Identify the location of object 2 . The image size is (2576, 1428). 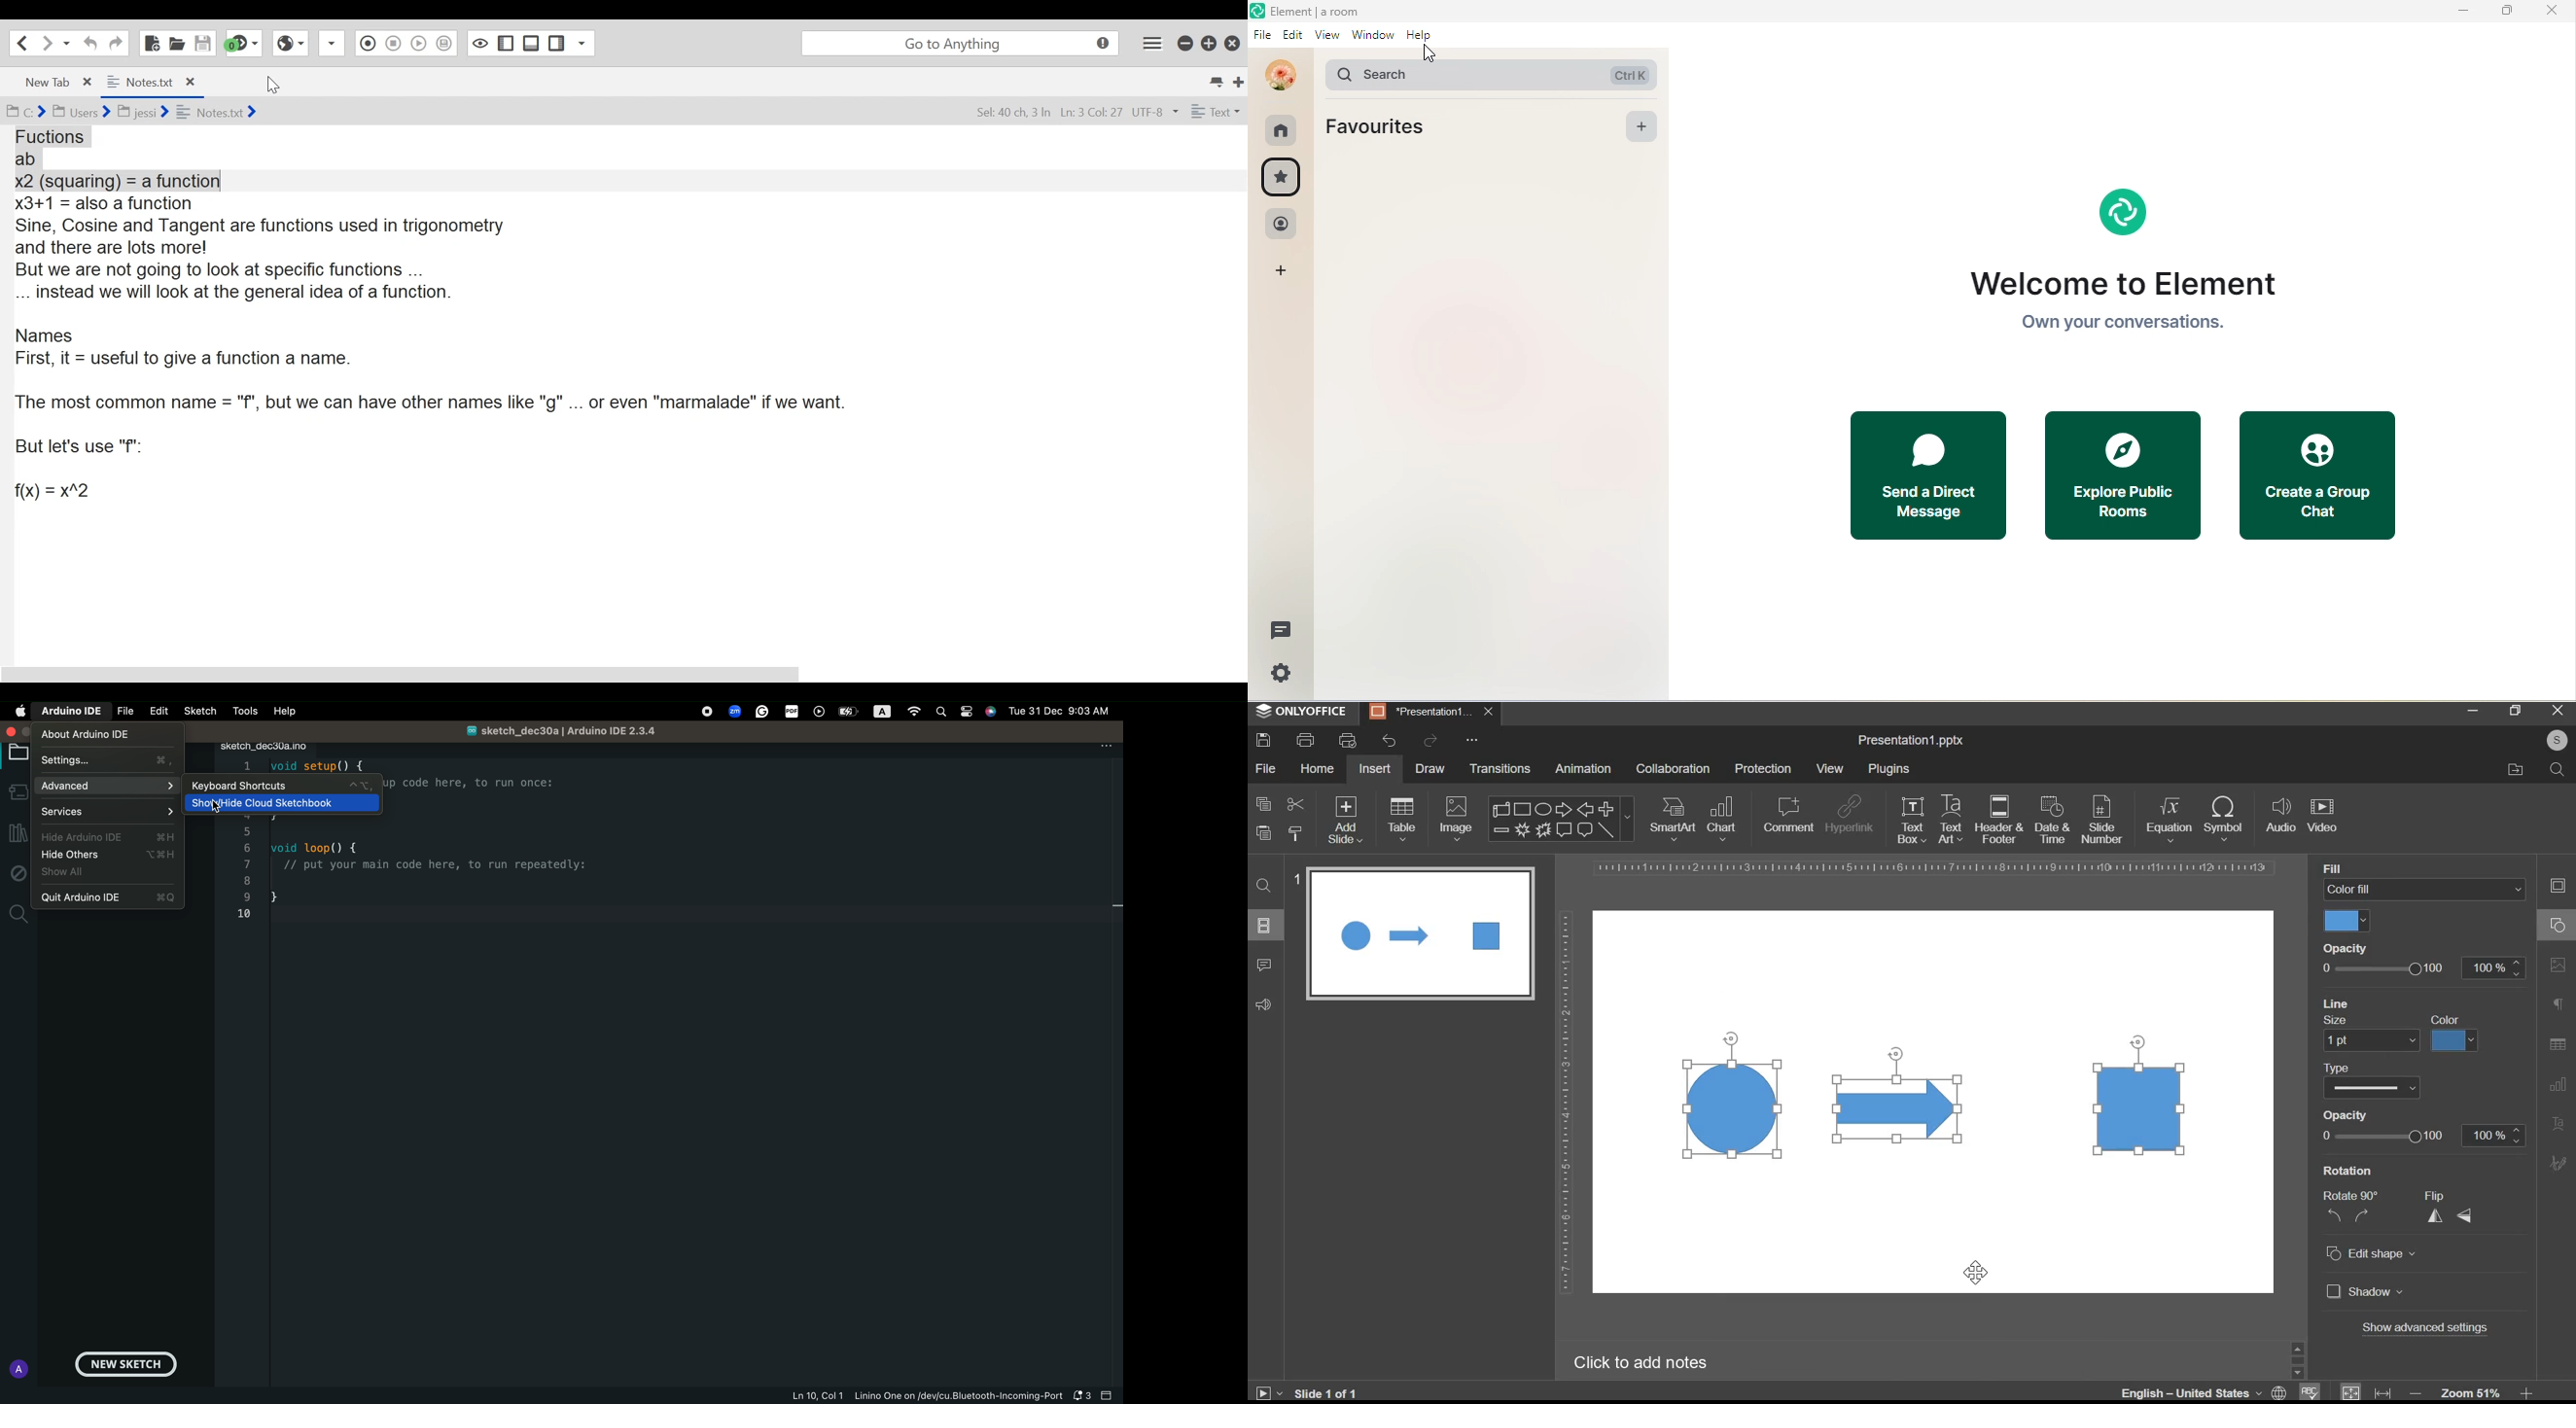
(1899, 1109).